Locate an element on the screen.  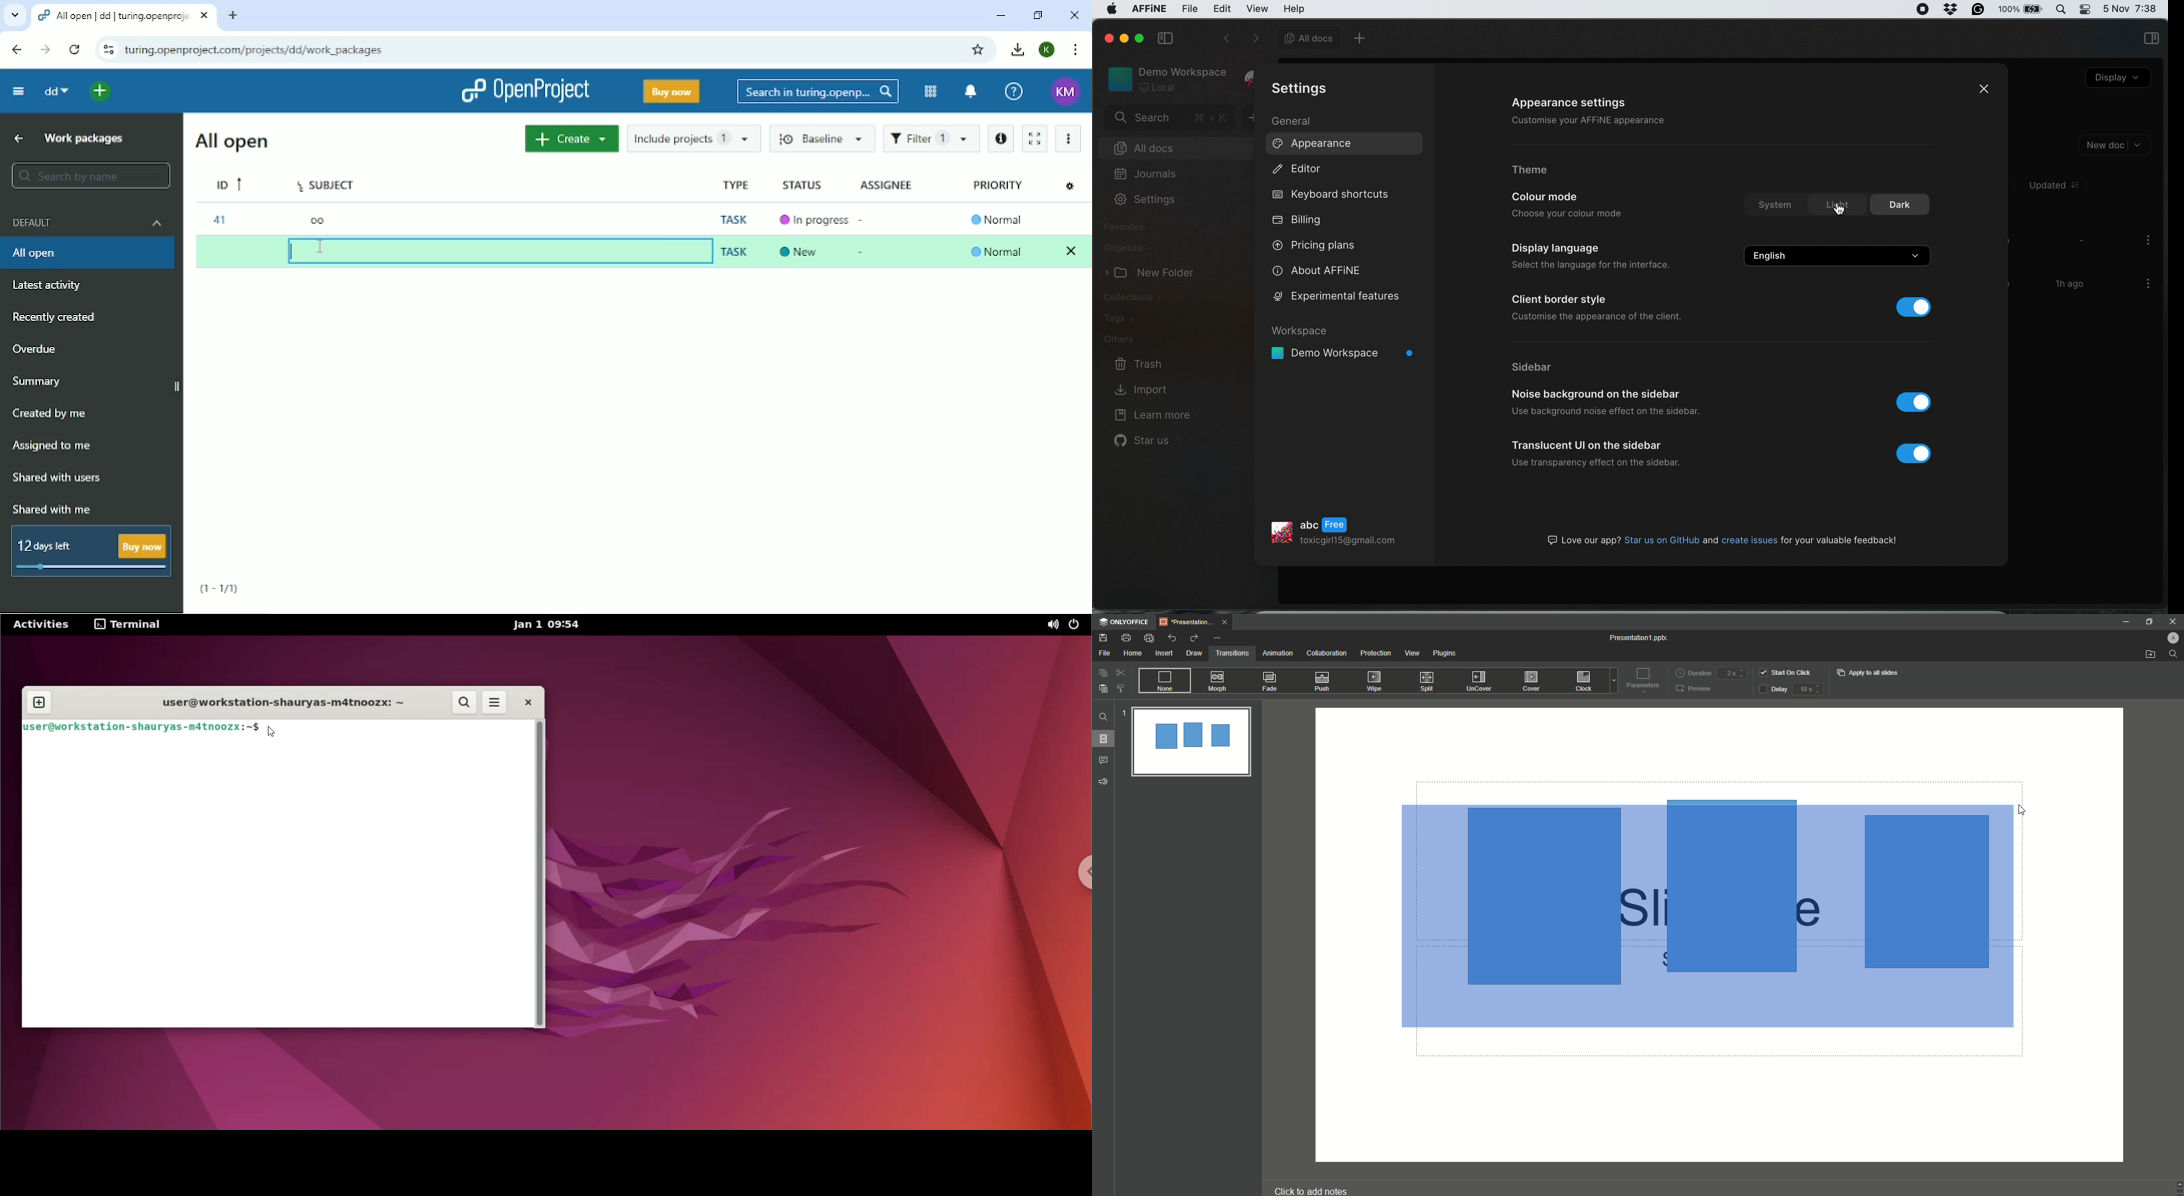
select the language for the interface is located at coordinates (1598, 264).